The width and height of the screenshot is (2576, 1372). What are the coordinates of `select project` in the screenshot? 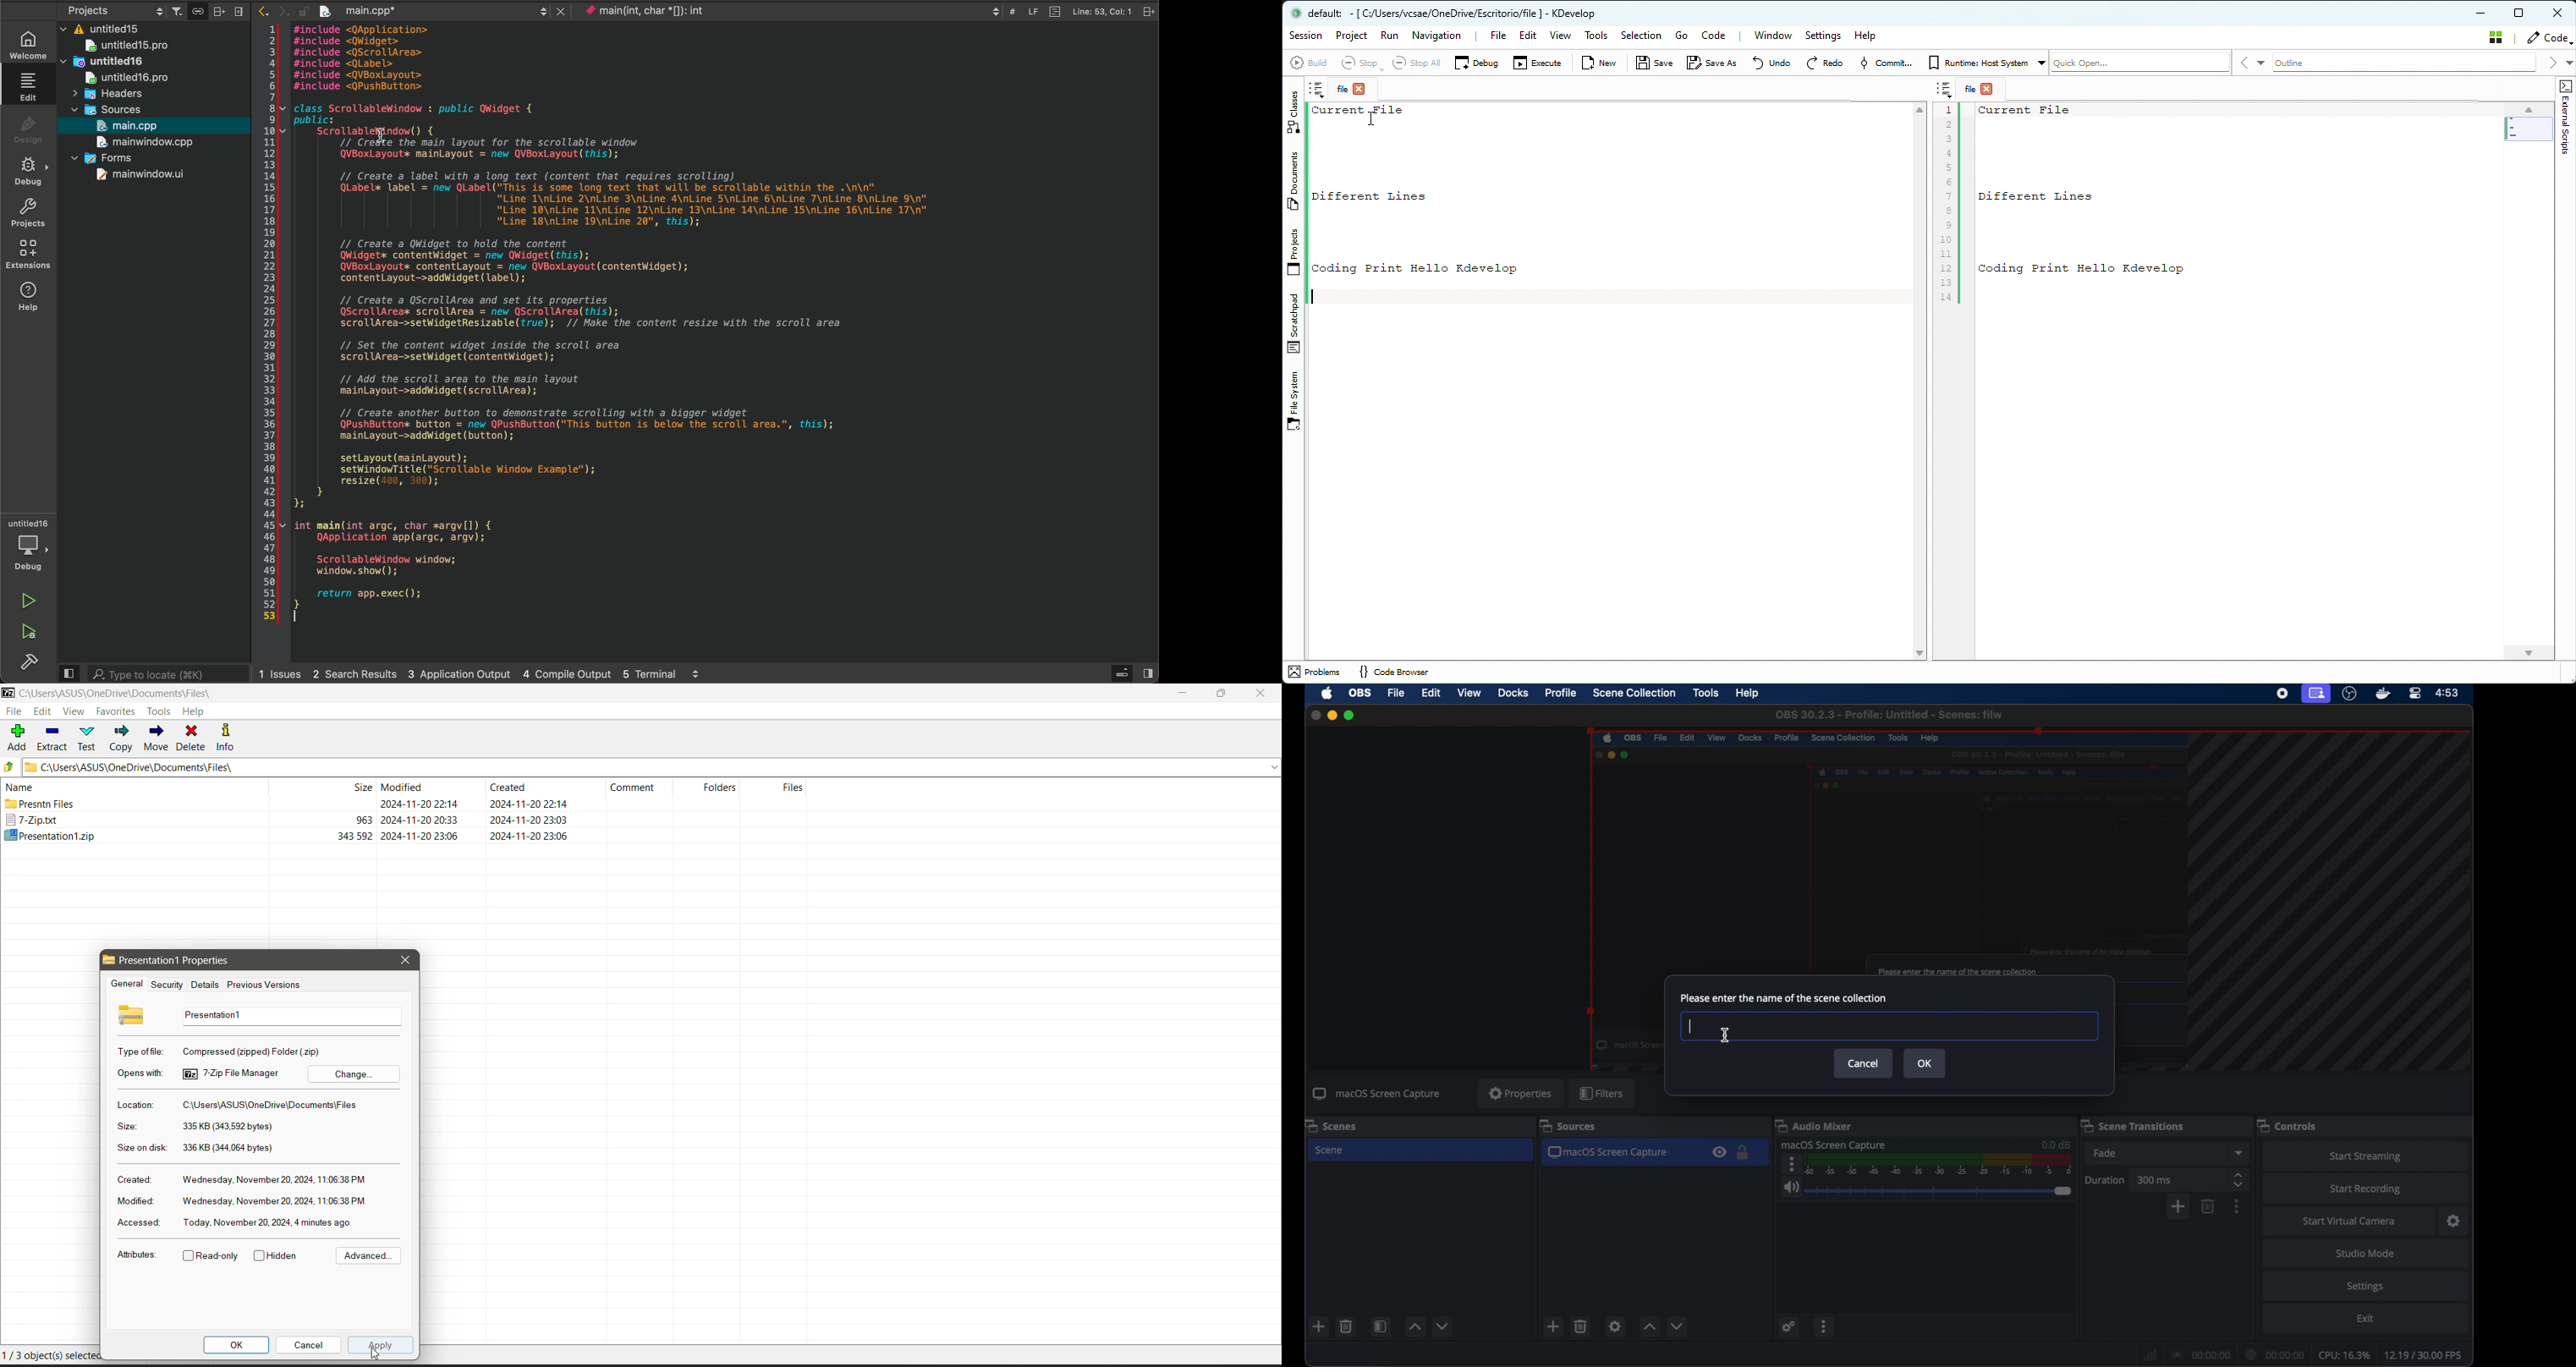 It's located at (112, 12).